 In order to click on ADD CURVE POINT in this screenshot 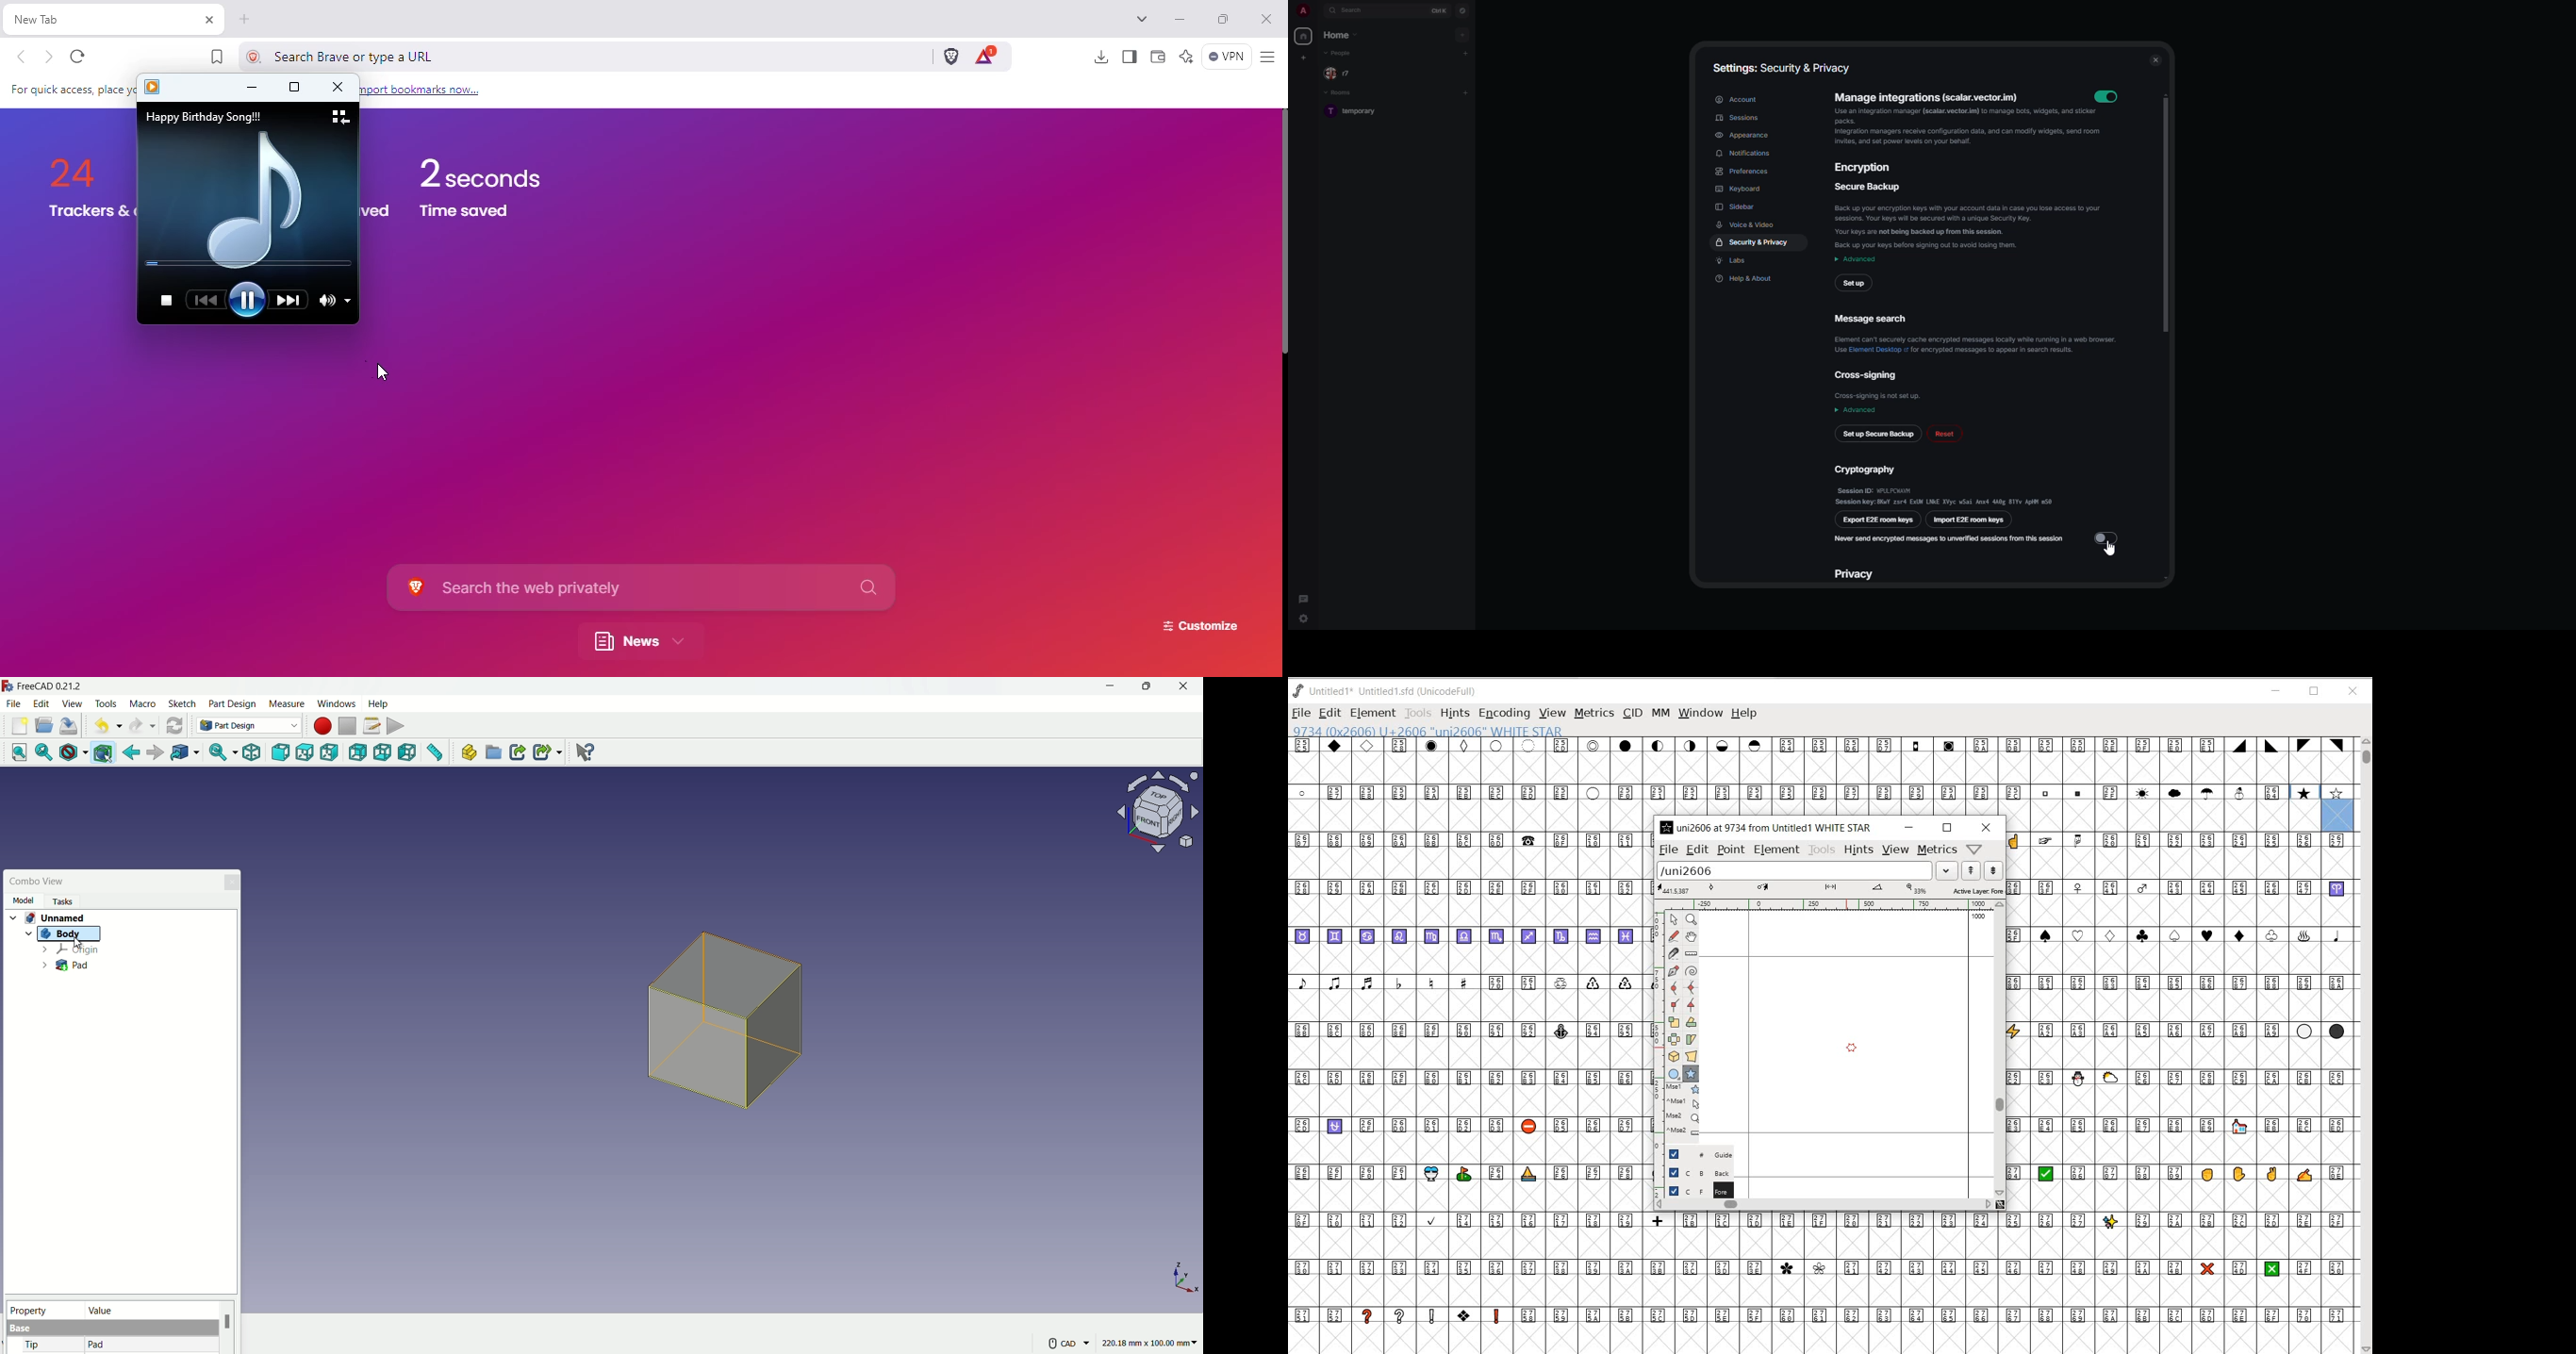, I will do `click(1692, 988)`.